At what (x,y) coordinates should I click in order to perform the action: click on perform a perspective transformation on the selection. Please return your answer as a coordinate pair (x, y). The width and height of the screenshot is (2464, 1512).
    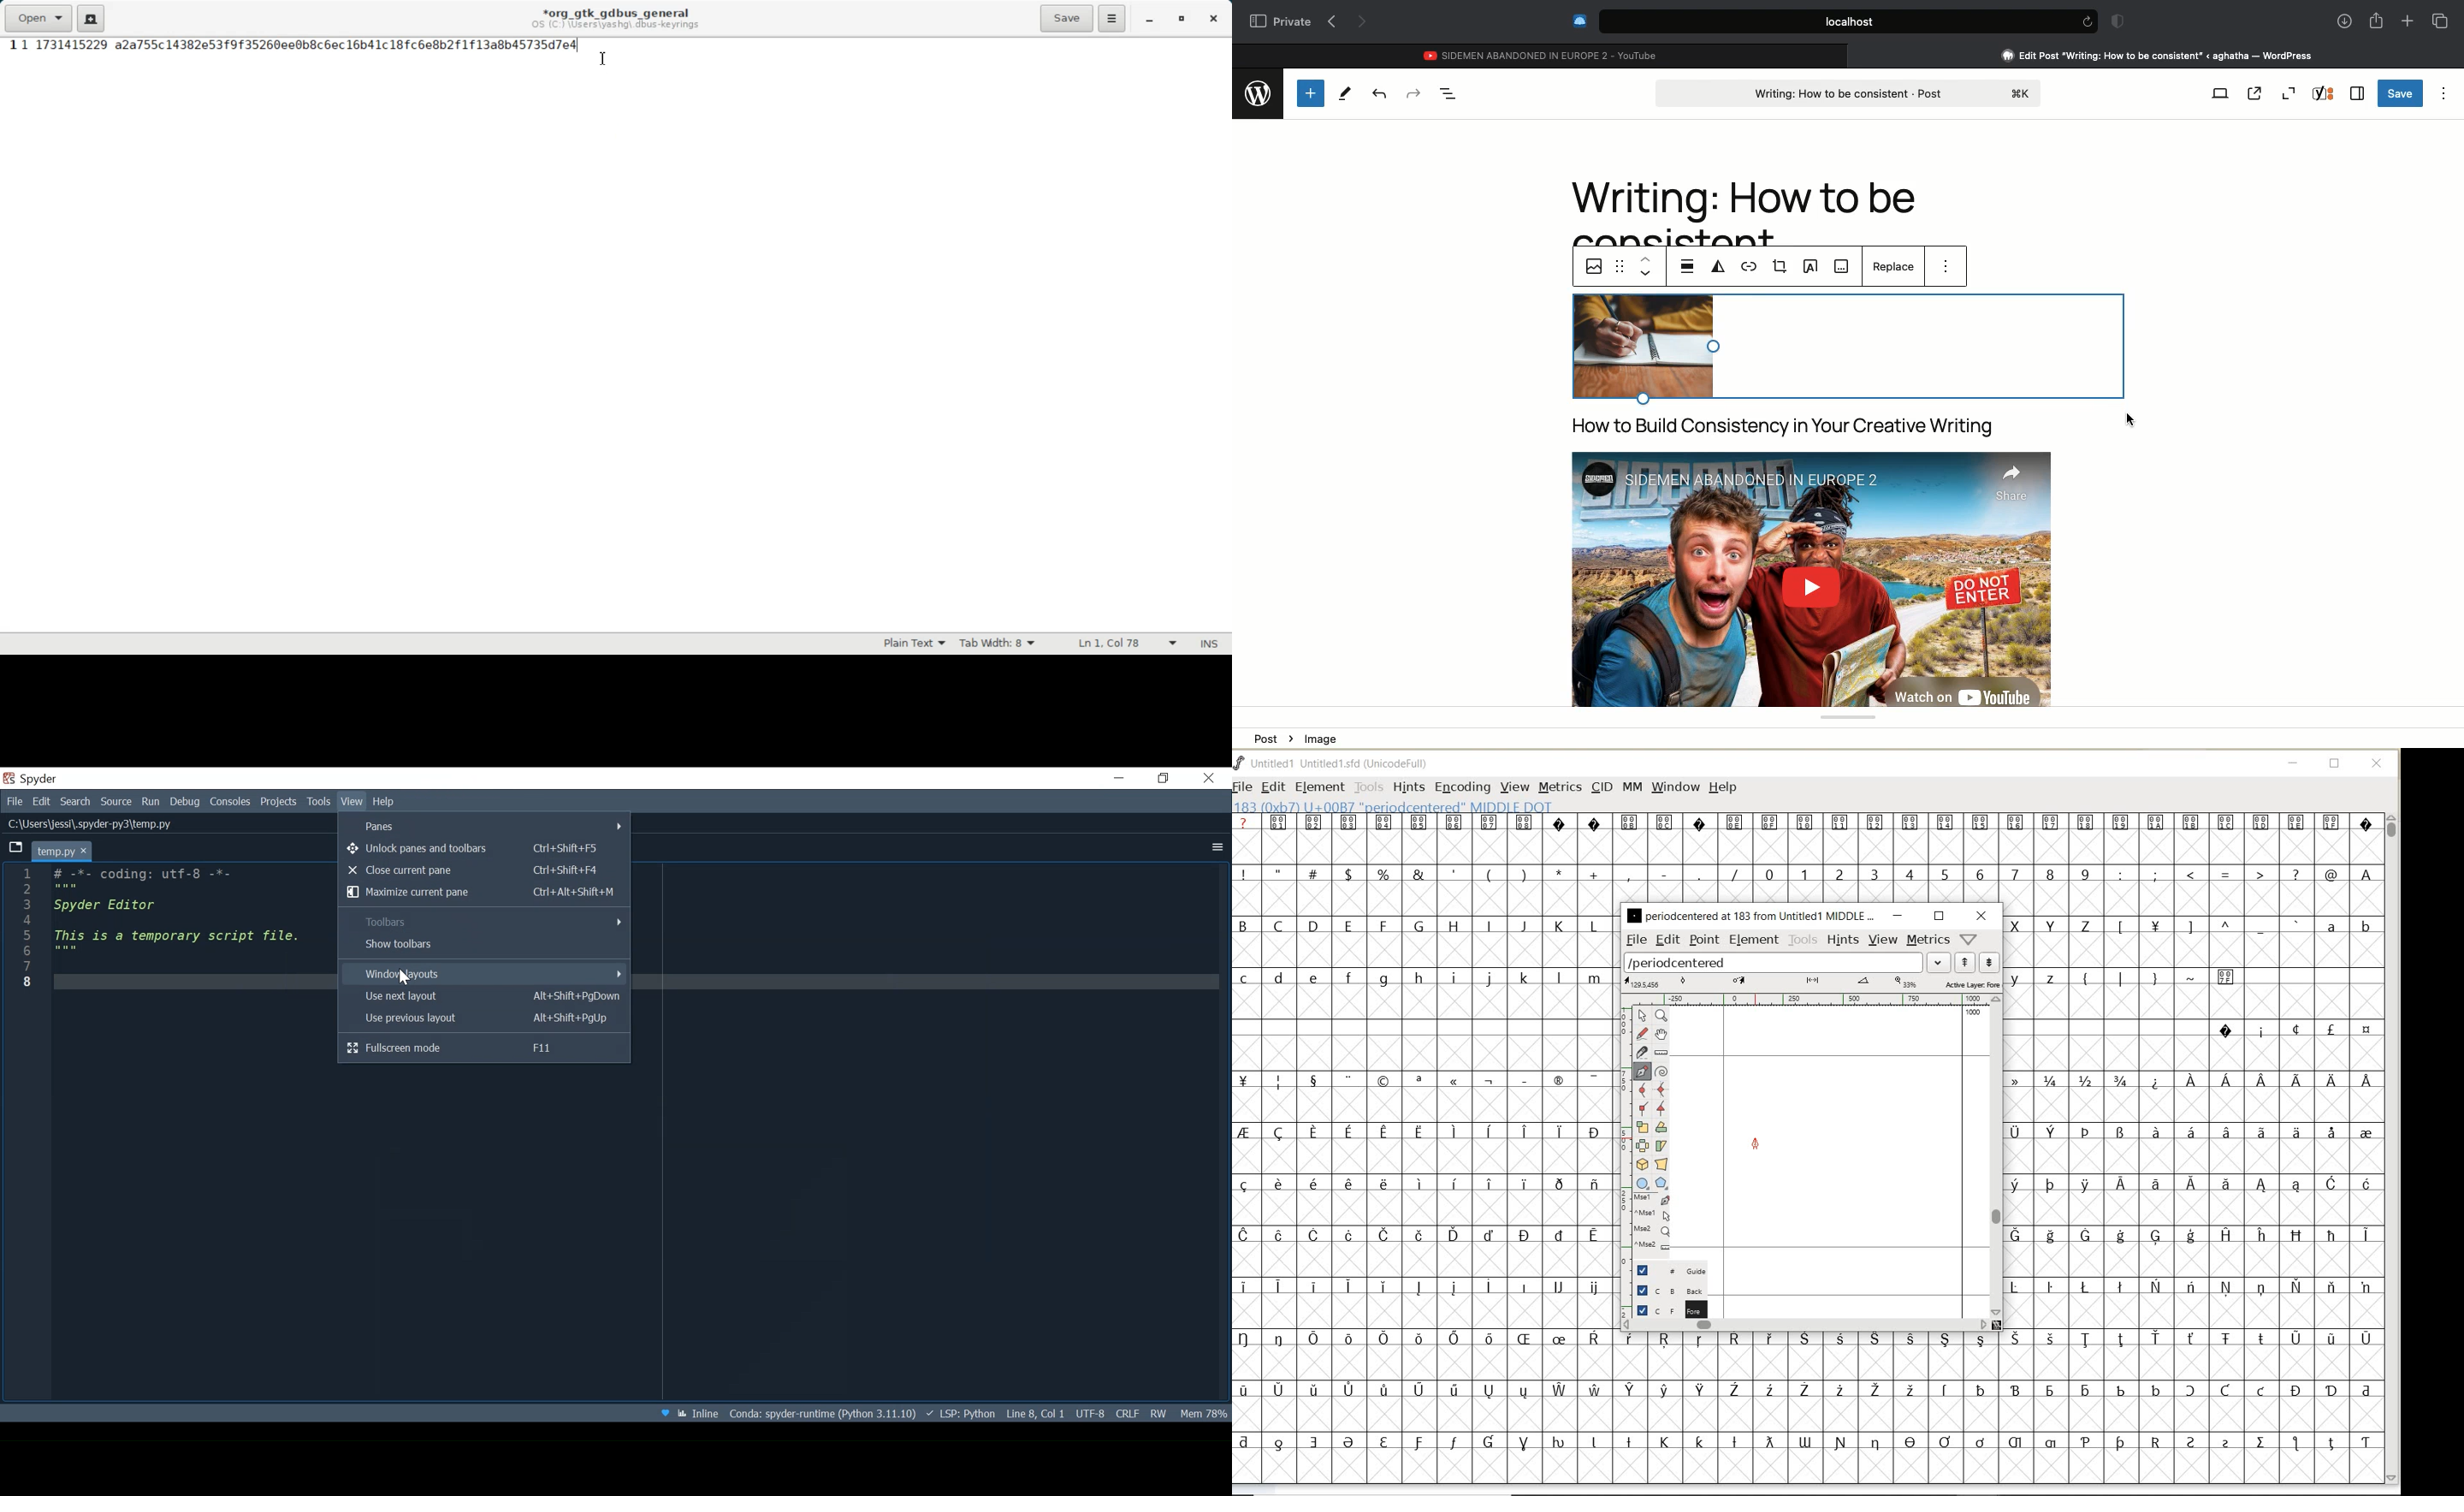
    Looking at the image, I should click on (1662, 1164).